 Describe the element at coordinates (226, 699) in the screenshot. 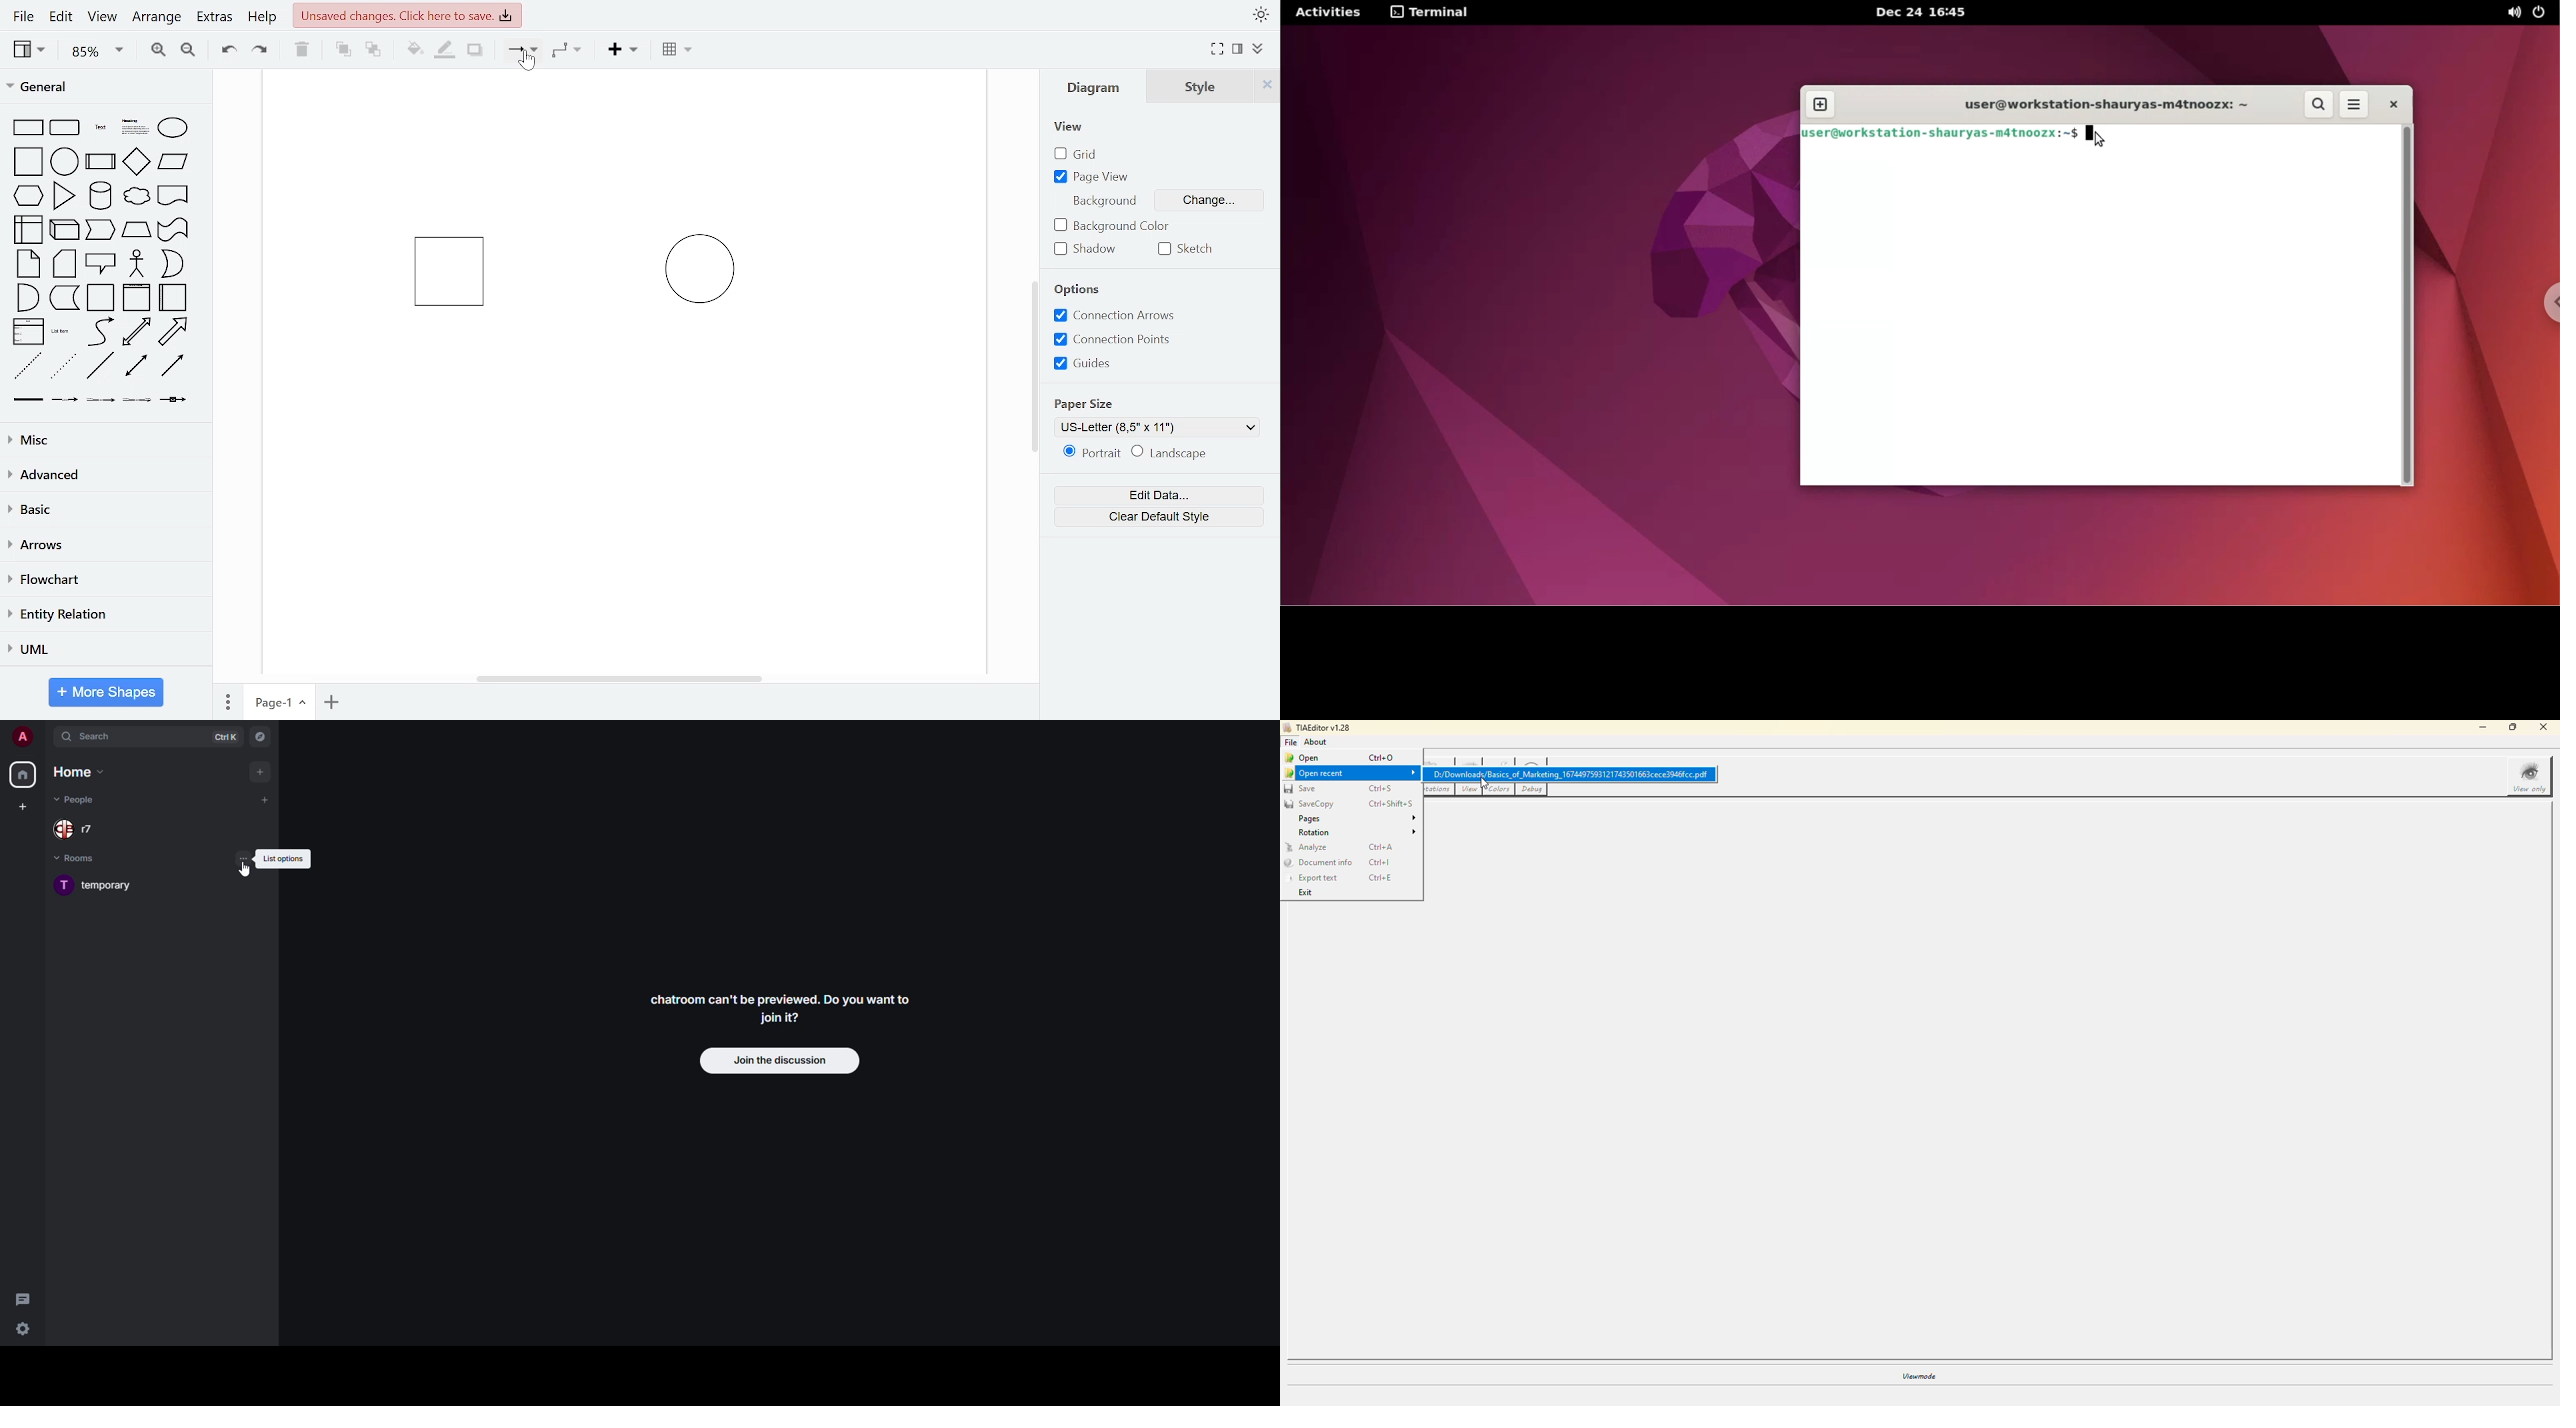

I see `pages` at that location.